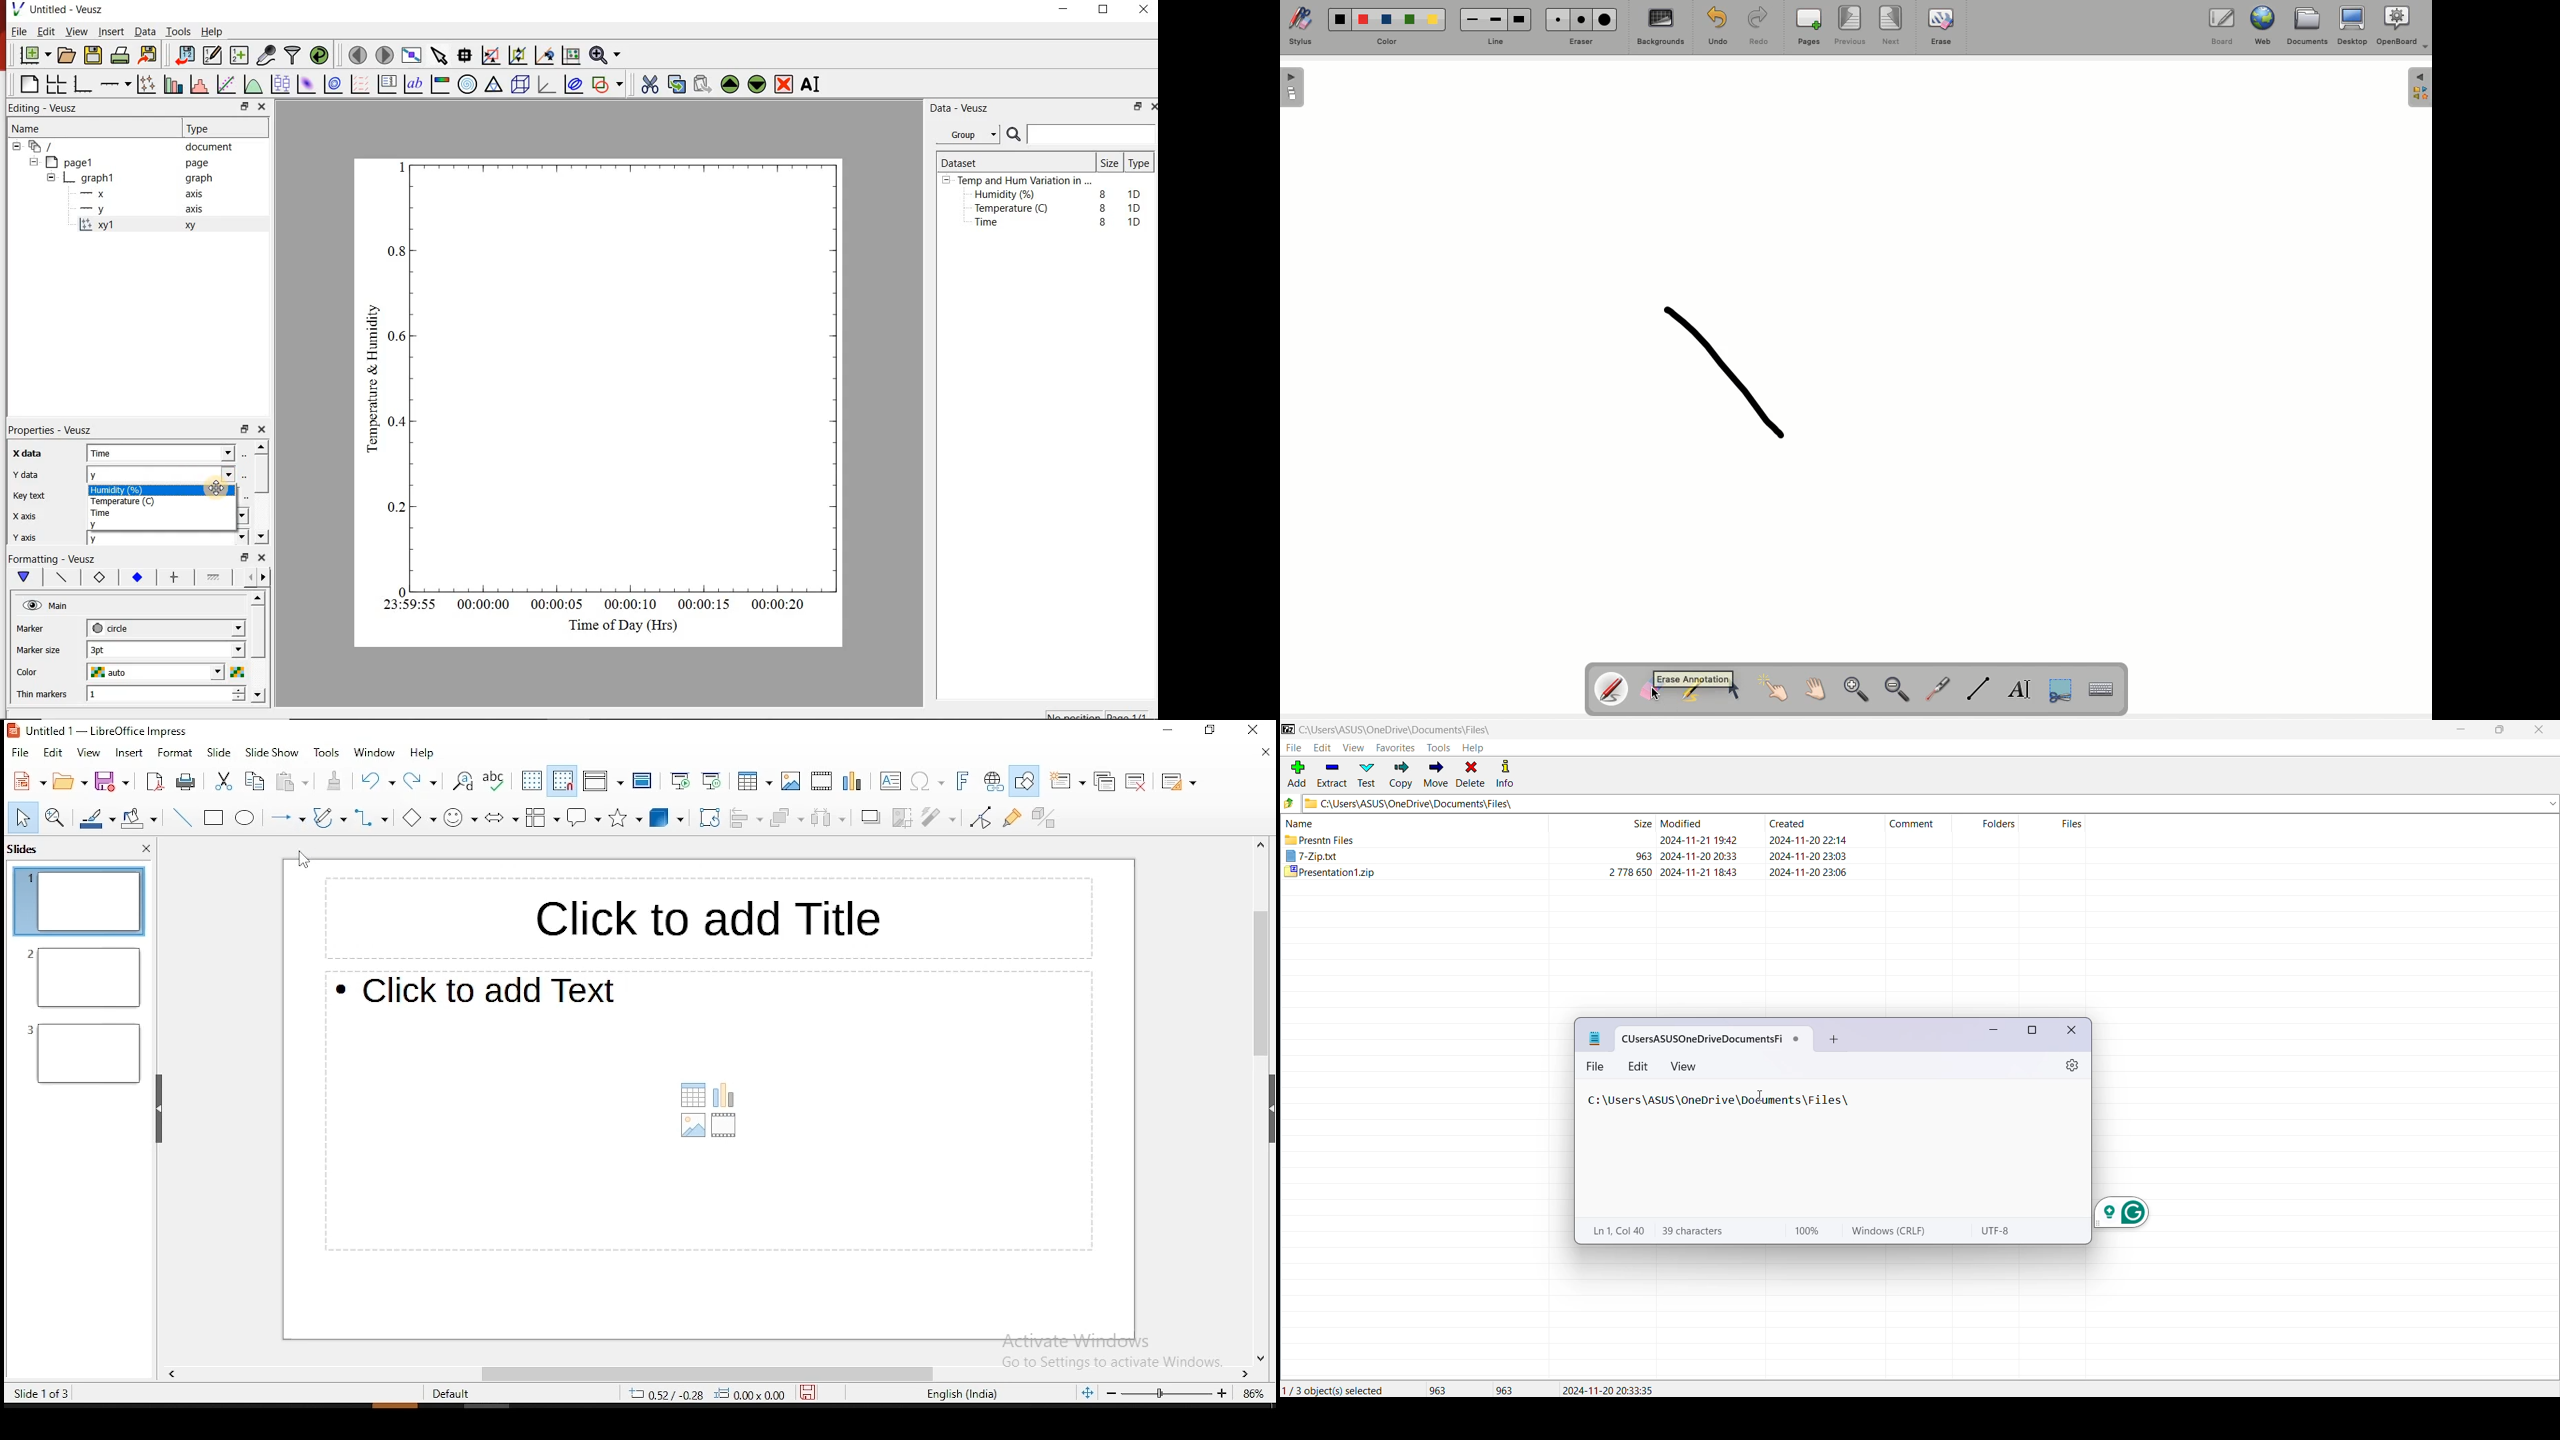  Describe the element at coordinates (1760, 1095) in the screenshot. I see `cursor` at that location.